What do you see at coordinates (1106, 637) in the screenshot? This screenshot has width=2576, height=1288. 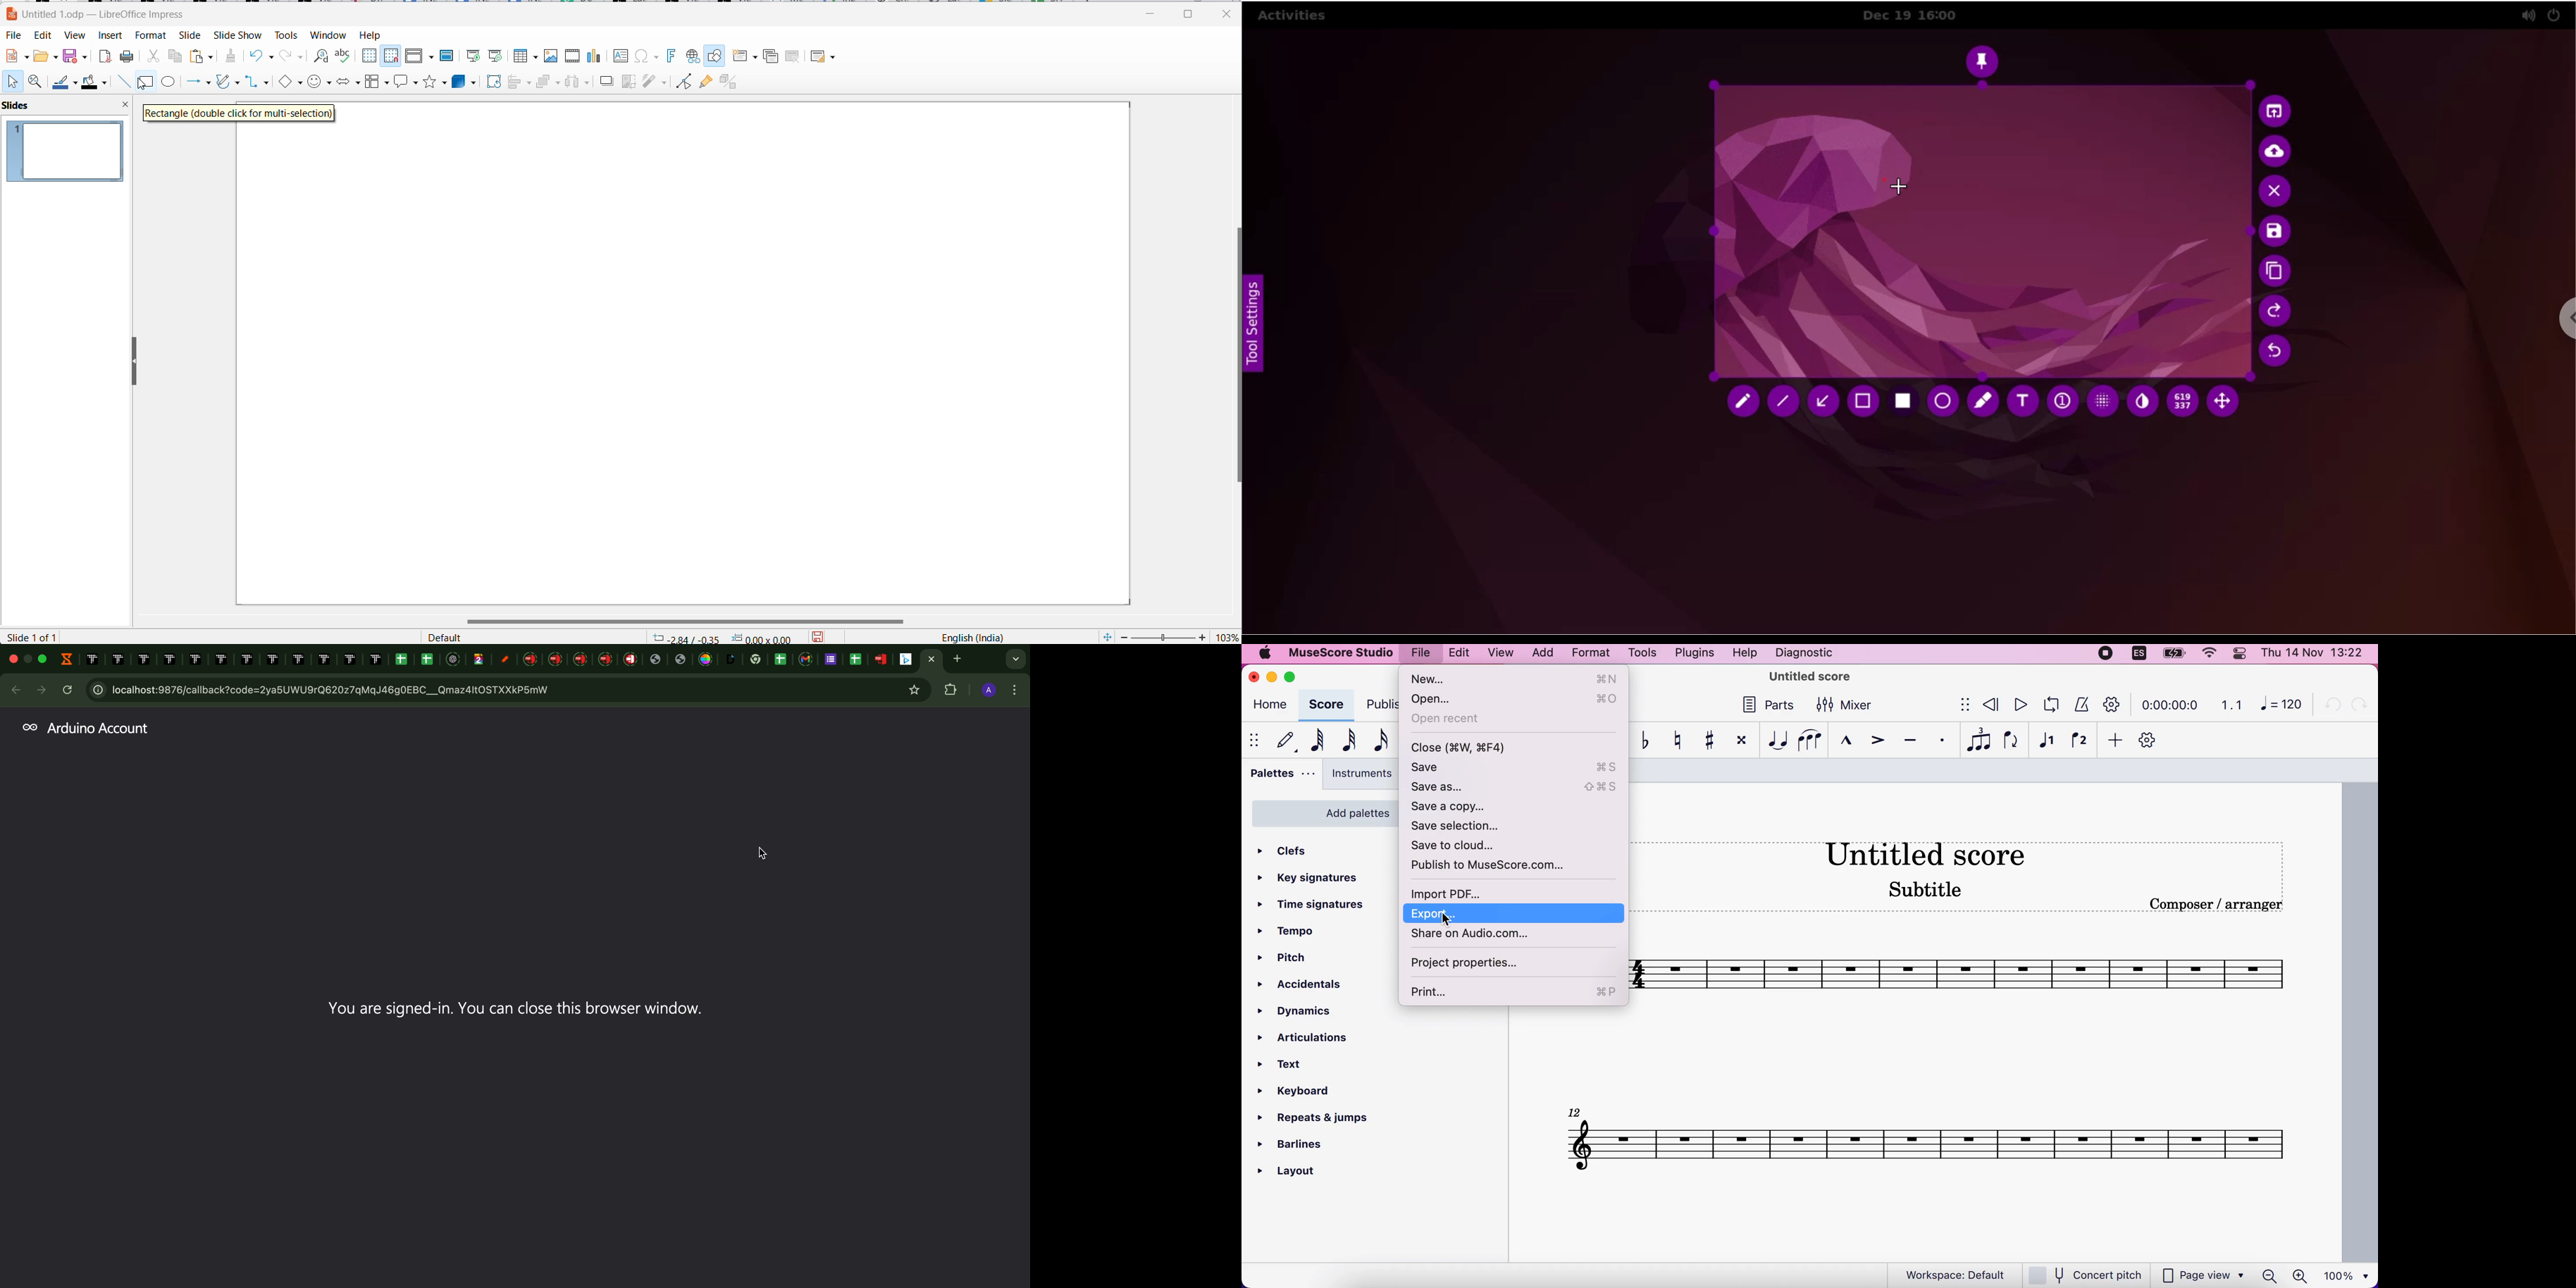 I see `fit slide to current windows` at bounding box center [1106, 637].